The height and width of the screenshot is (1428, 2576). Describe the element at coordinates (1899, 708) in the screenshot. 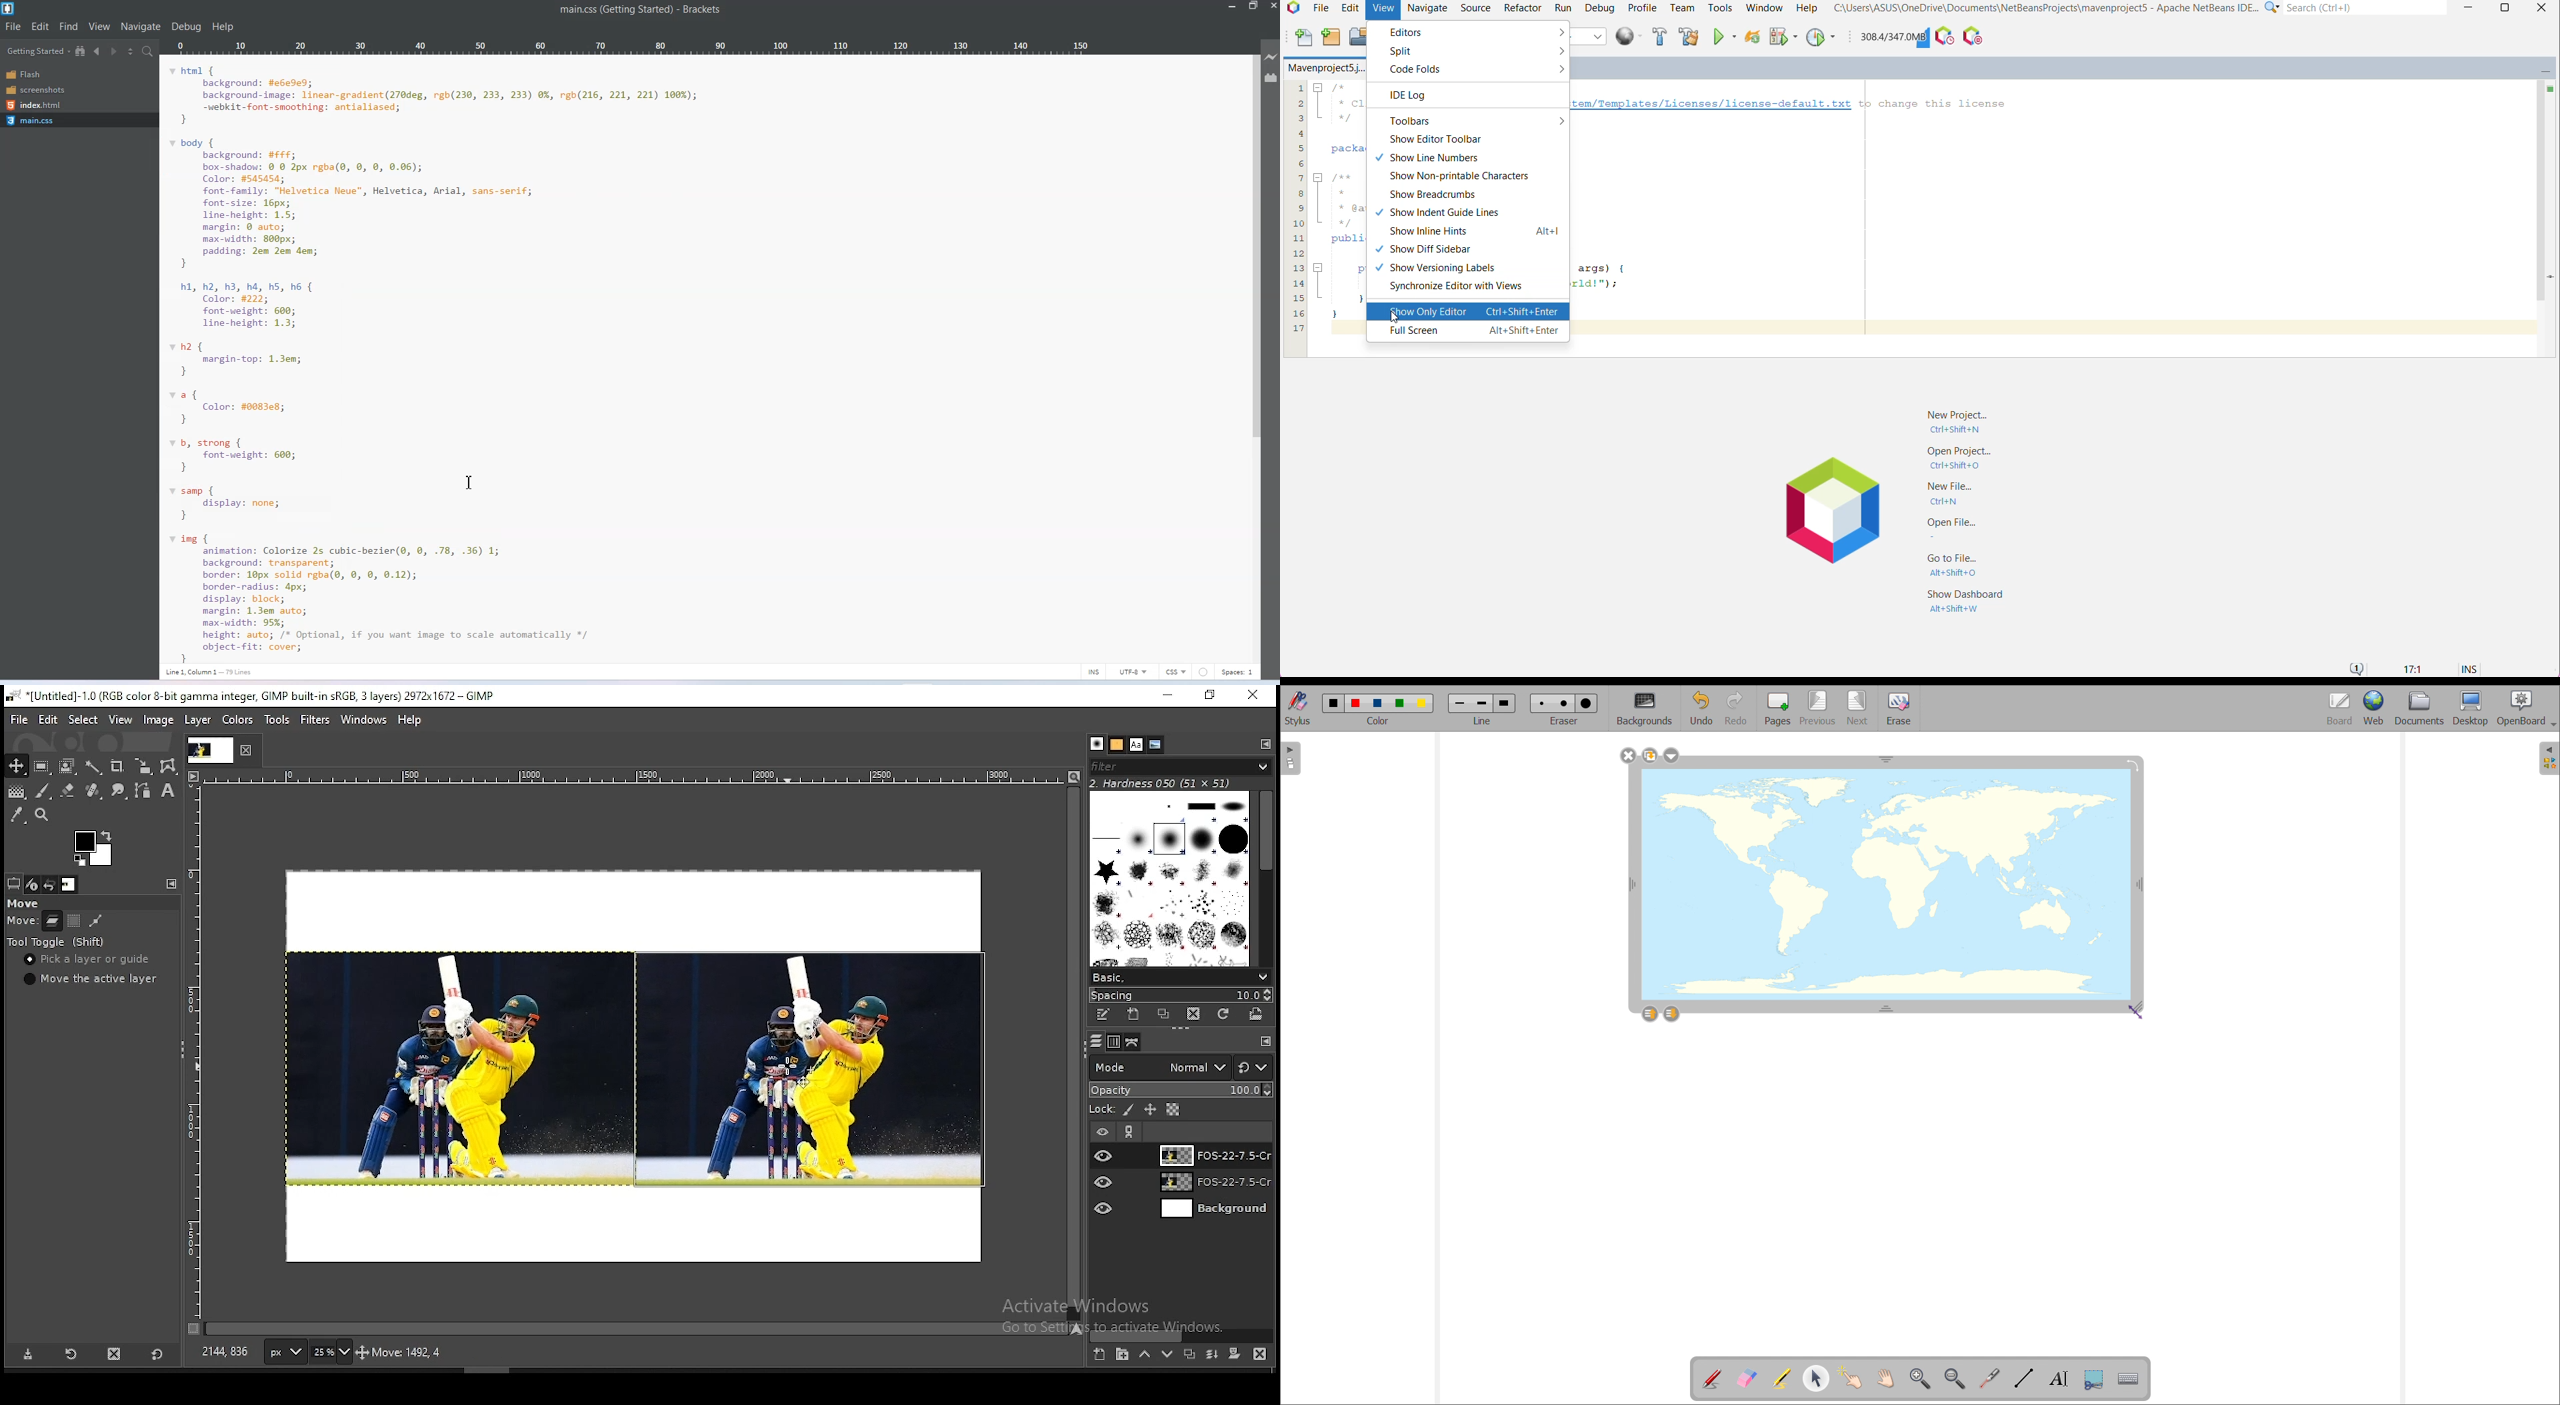

I see `erase` at that location.